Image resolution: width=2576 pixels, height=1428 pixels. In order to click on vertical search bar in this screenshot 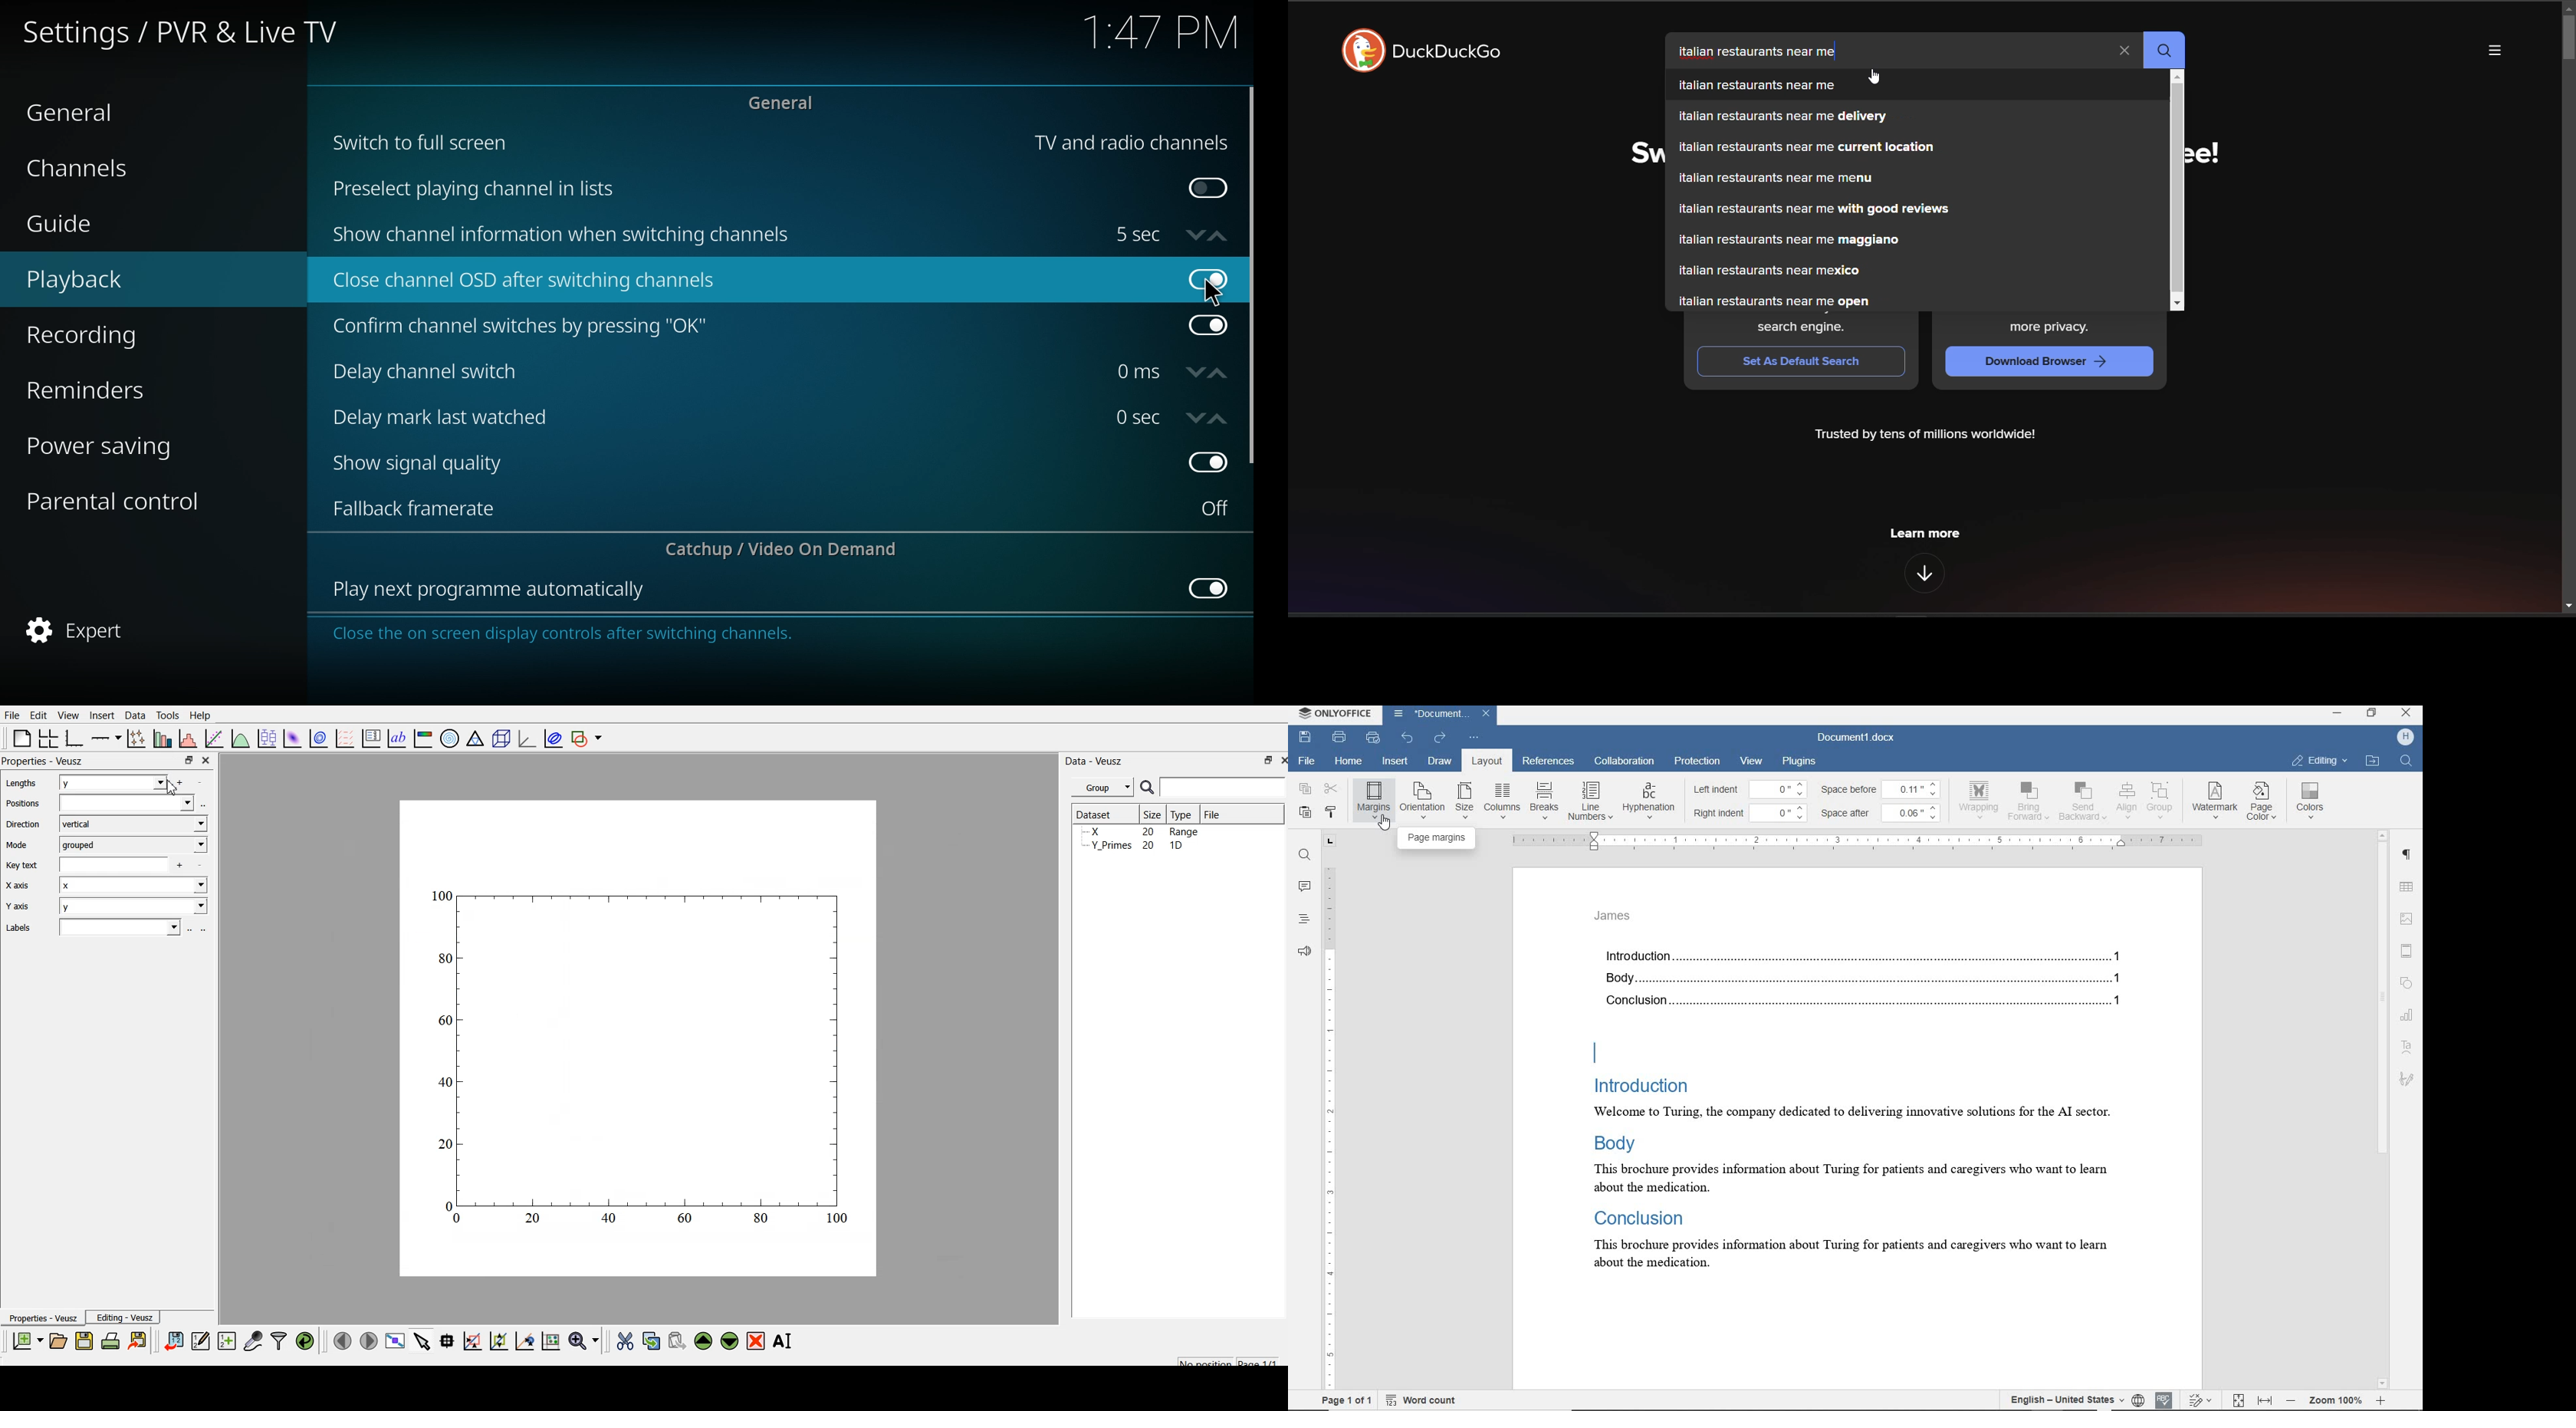, I will do `click(2178, 191)`.